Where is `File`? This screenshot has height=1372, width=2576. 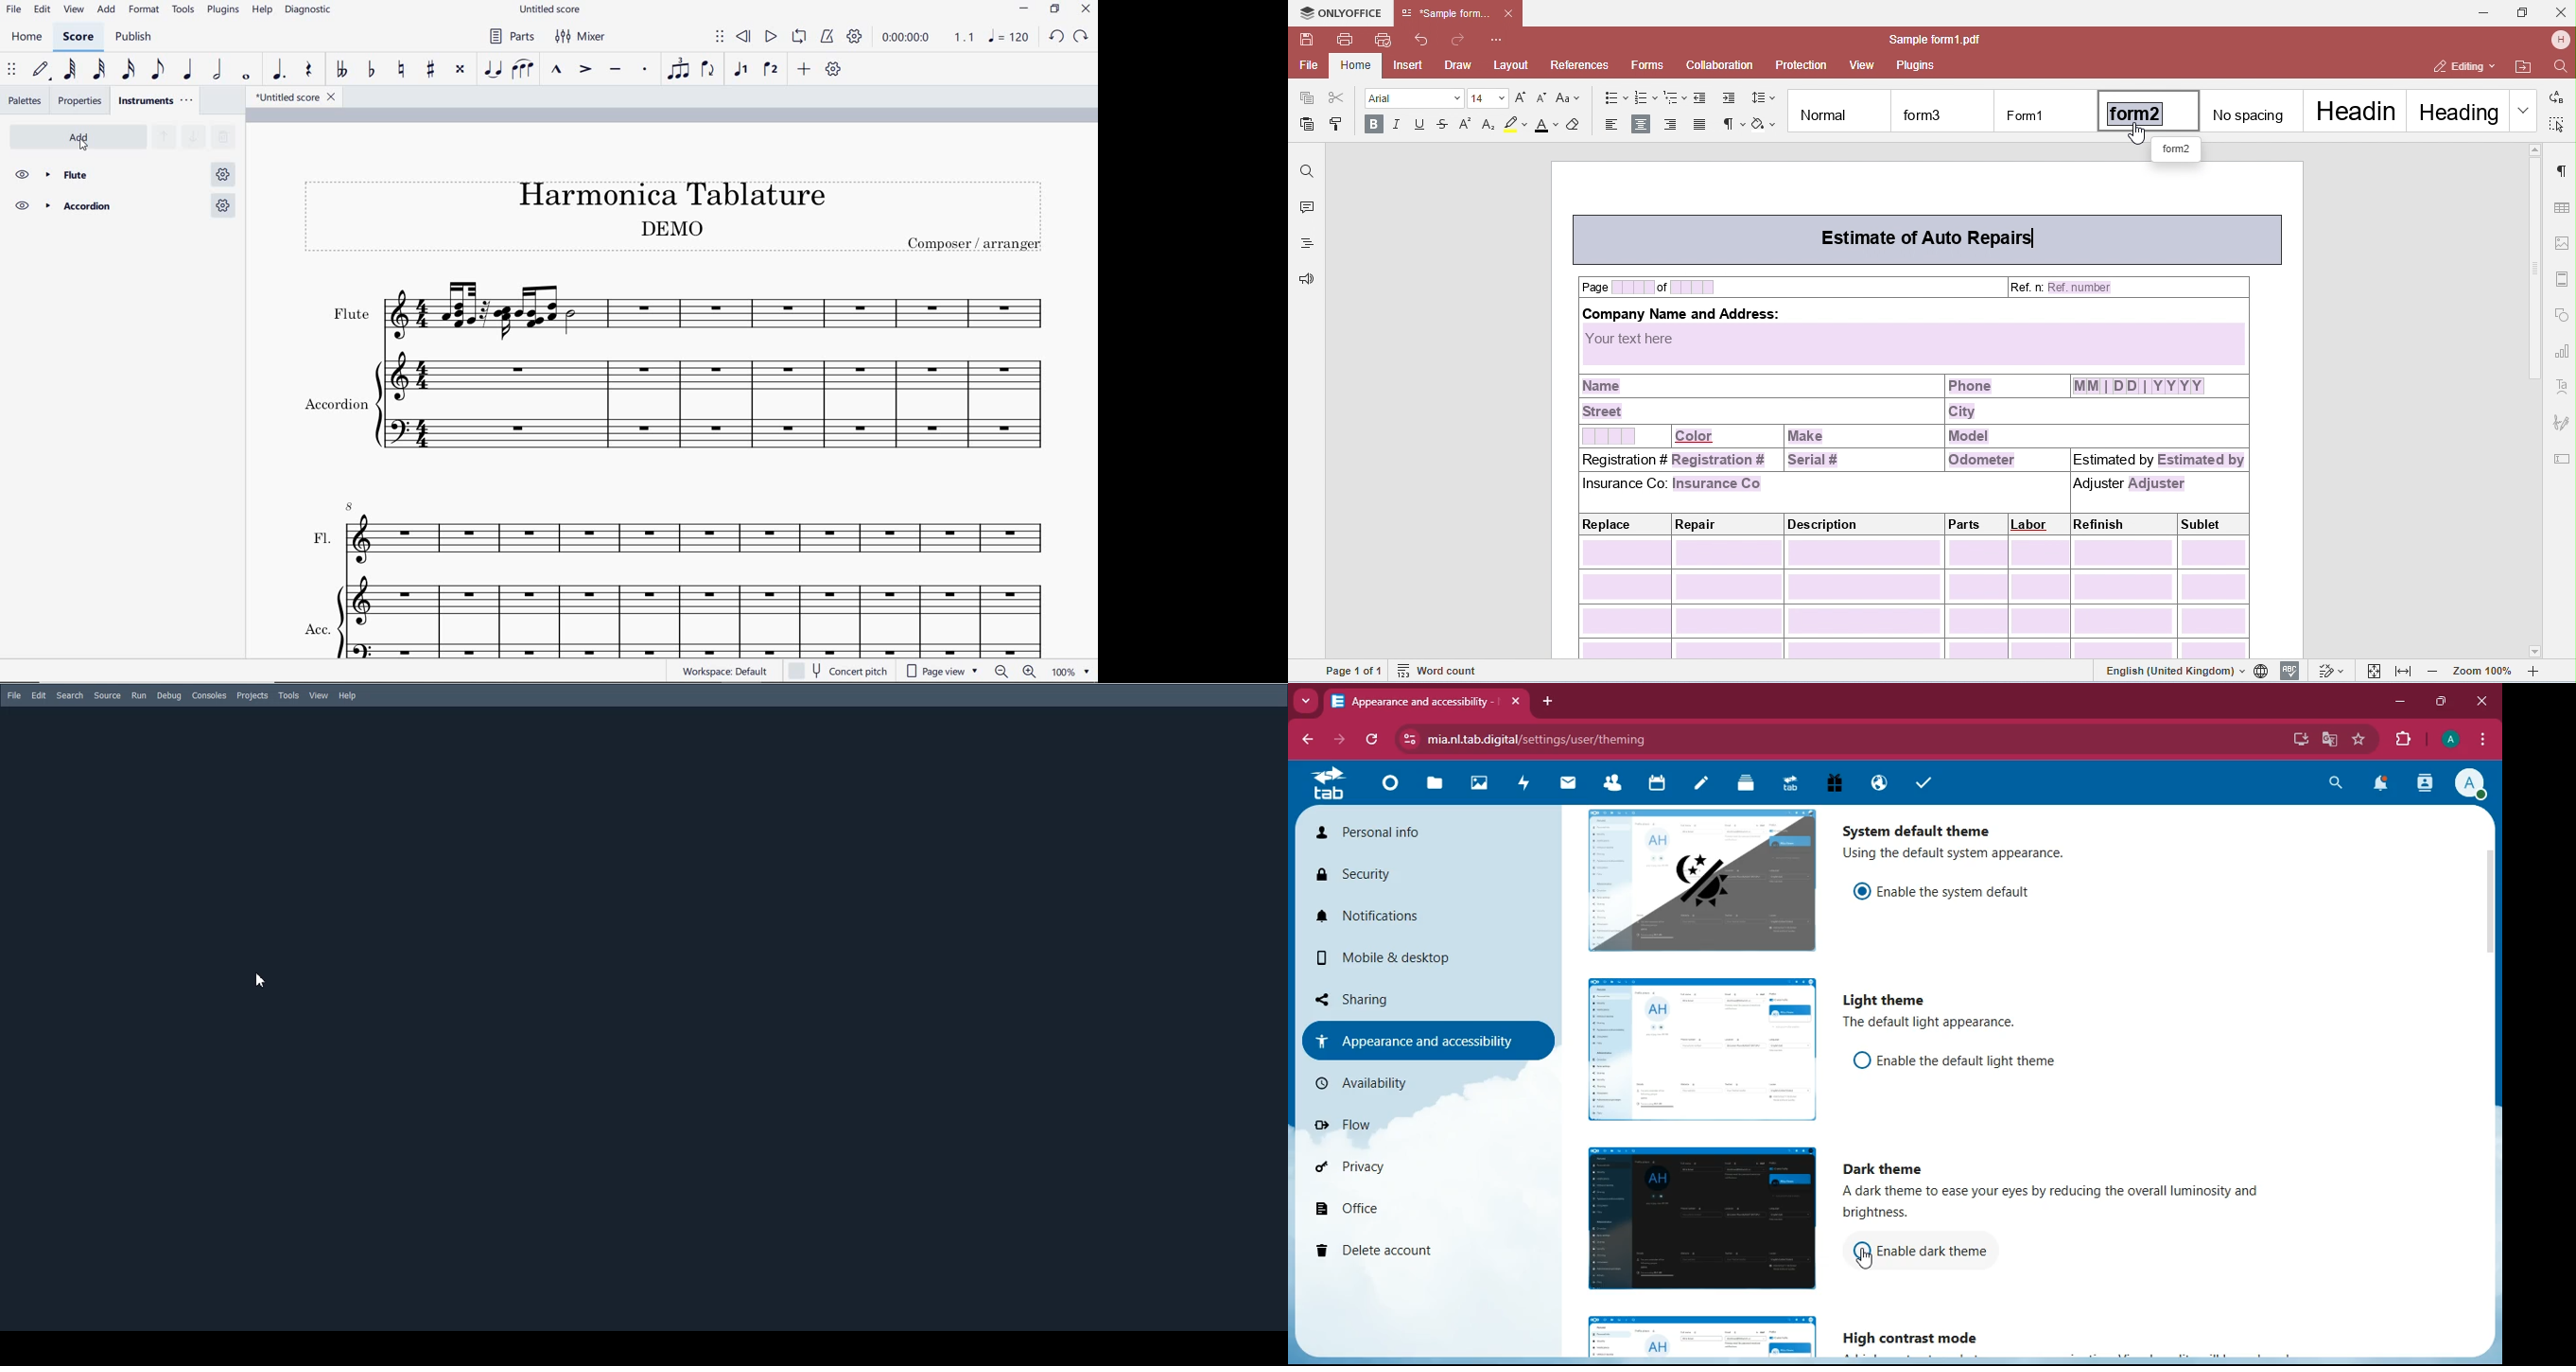
File is located at coordinates (13, 695).